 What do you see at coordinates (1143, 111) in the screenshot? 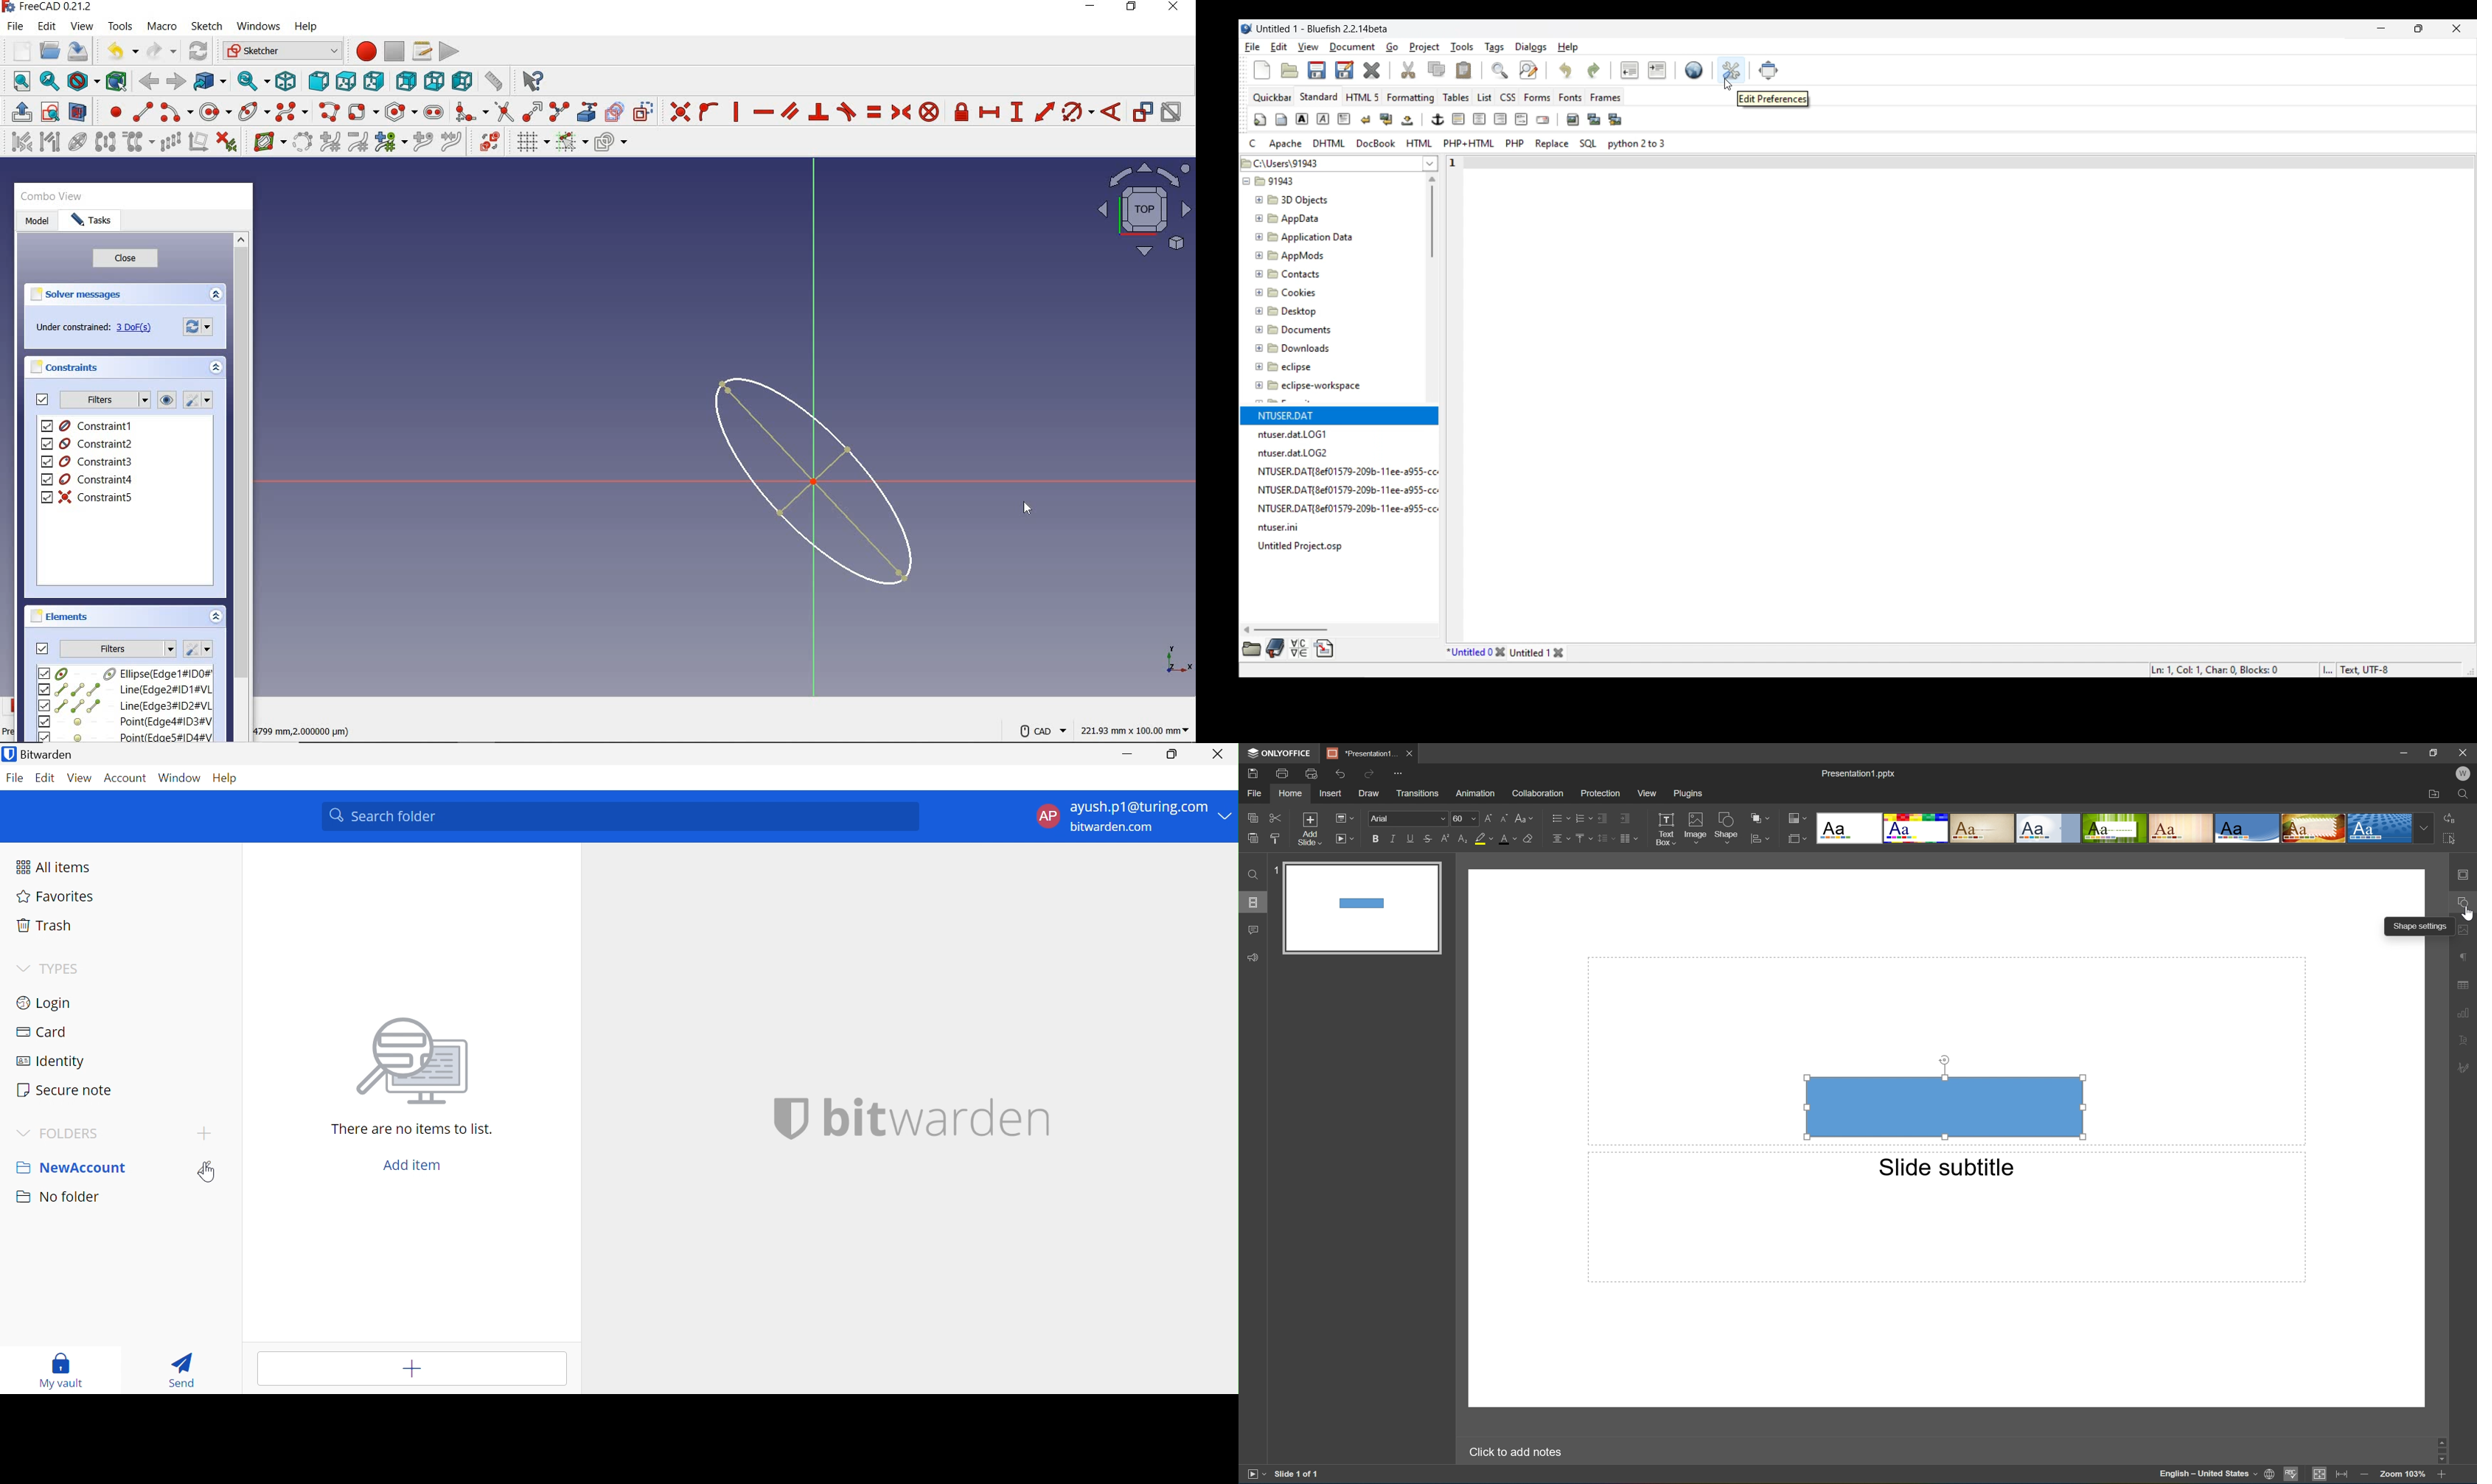
I see `toggle driving/ reference constraint` at bounding box center [1143, 111].